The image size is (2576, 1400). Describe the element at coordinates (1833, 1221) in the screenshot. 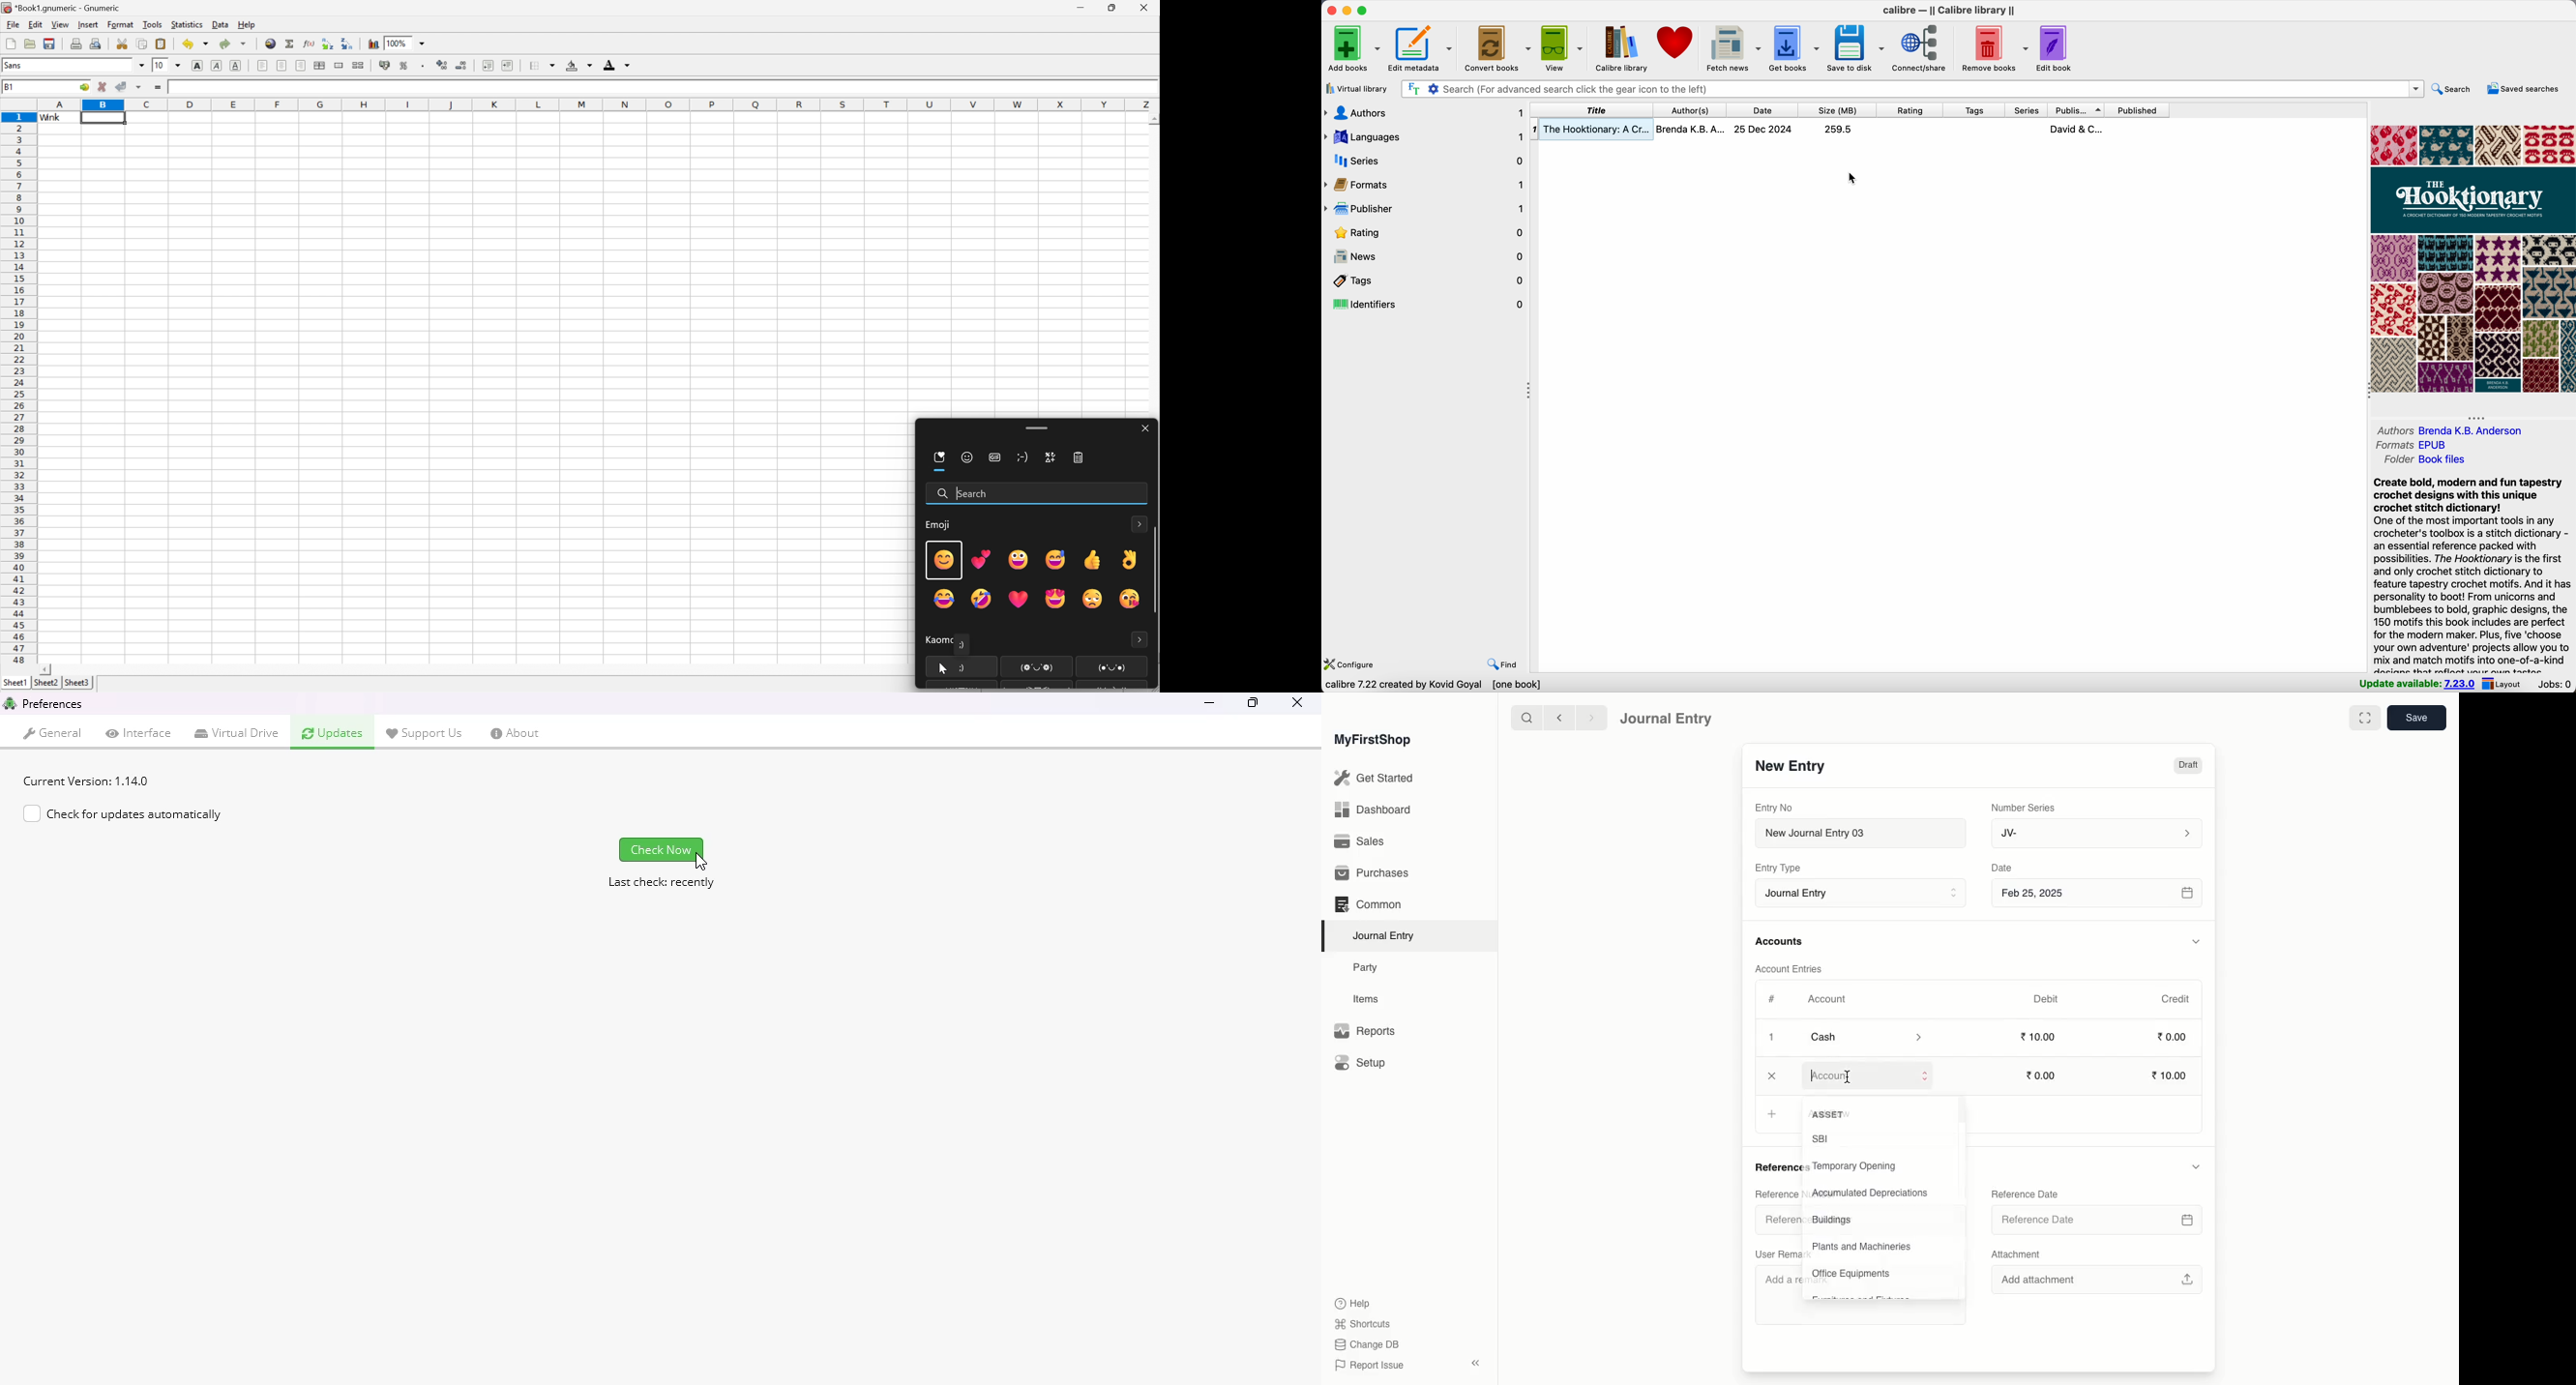

I see `Buildings` at that location.